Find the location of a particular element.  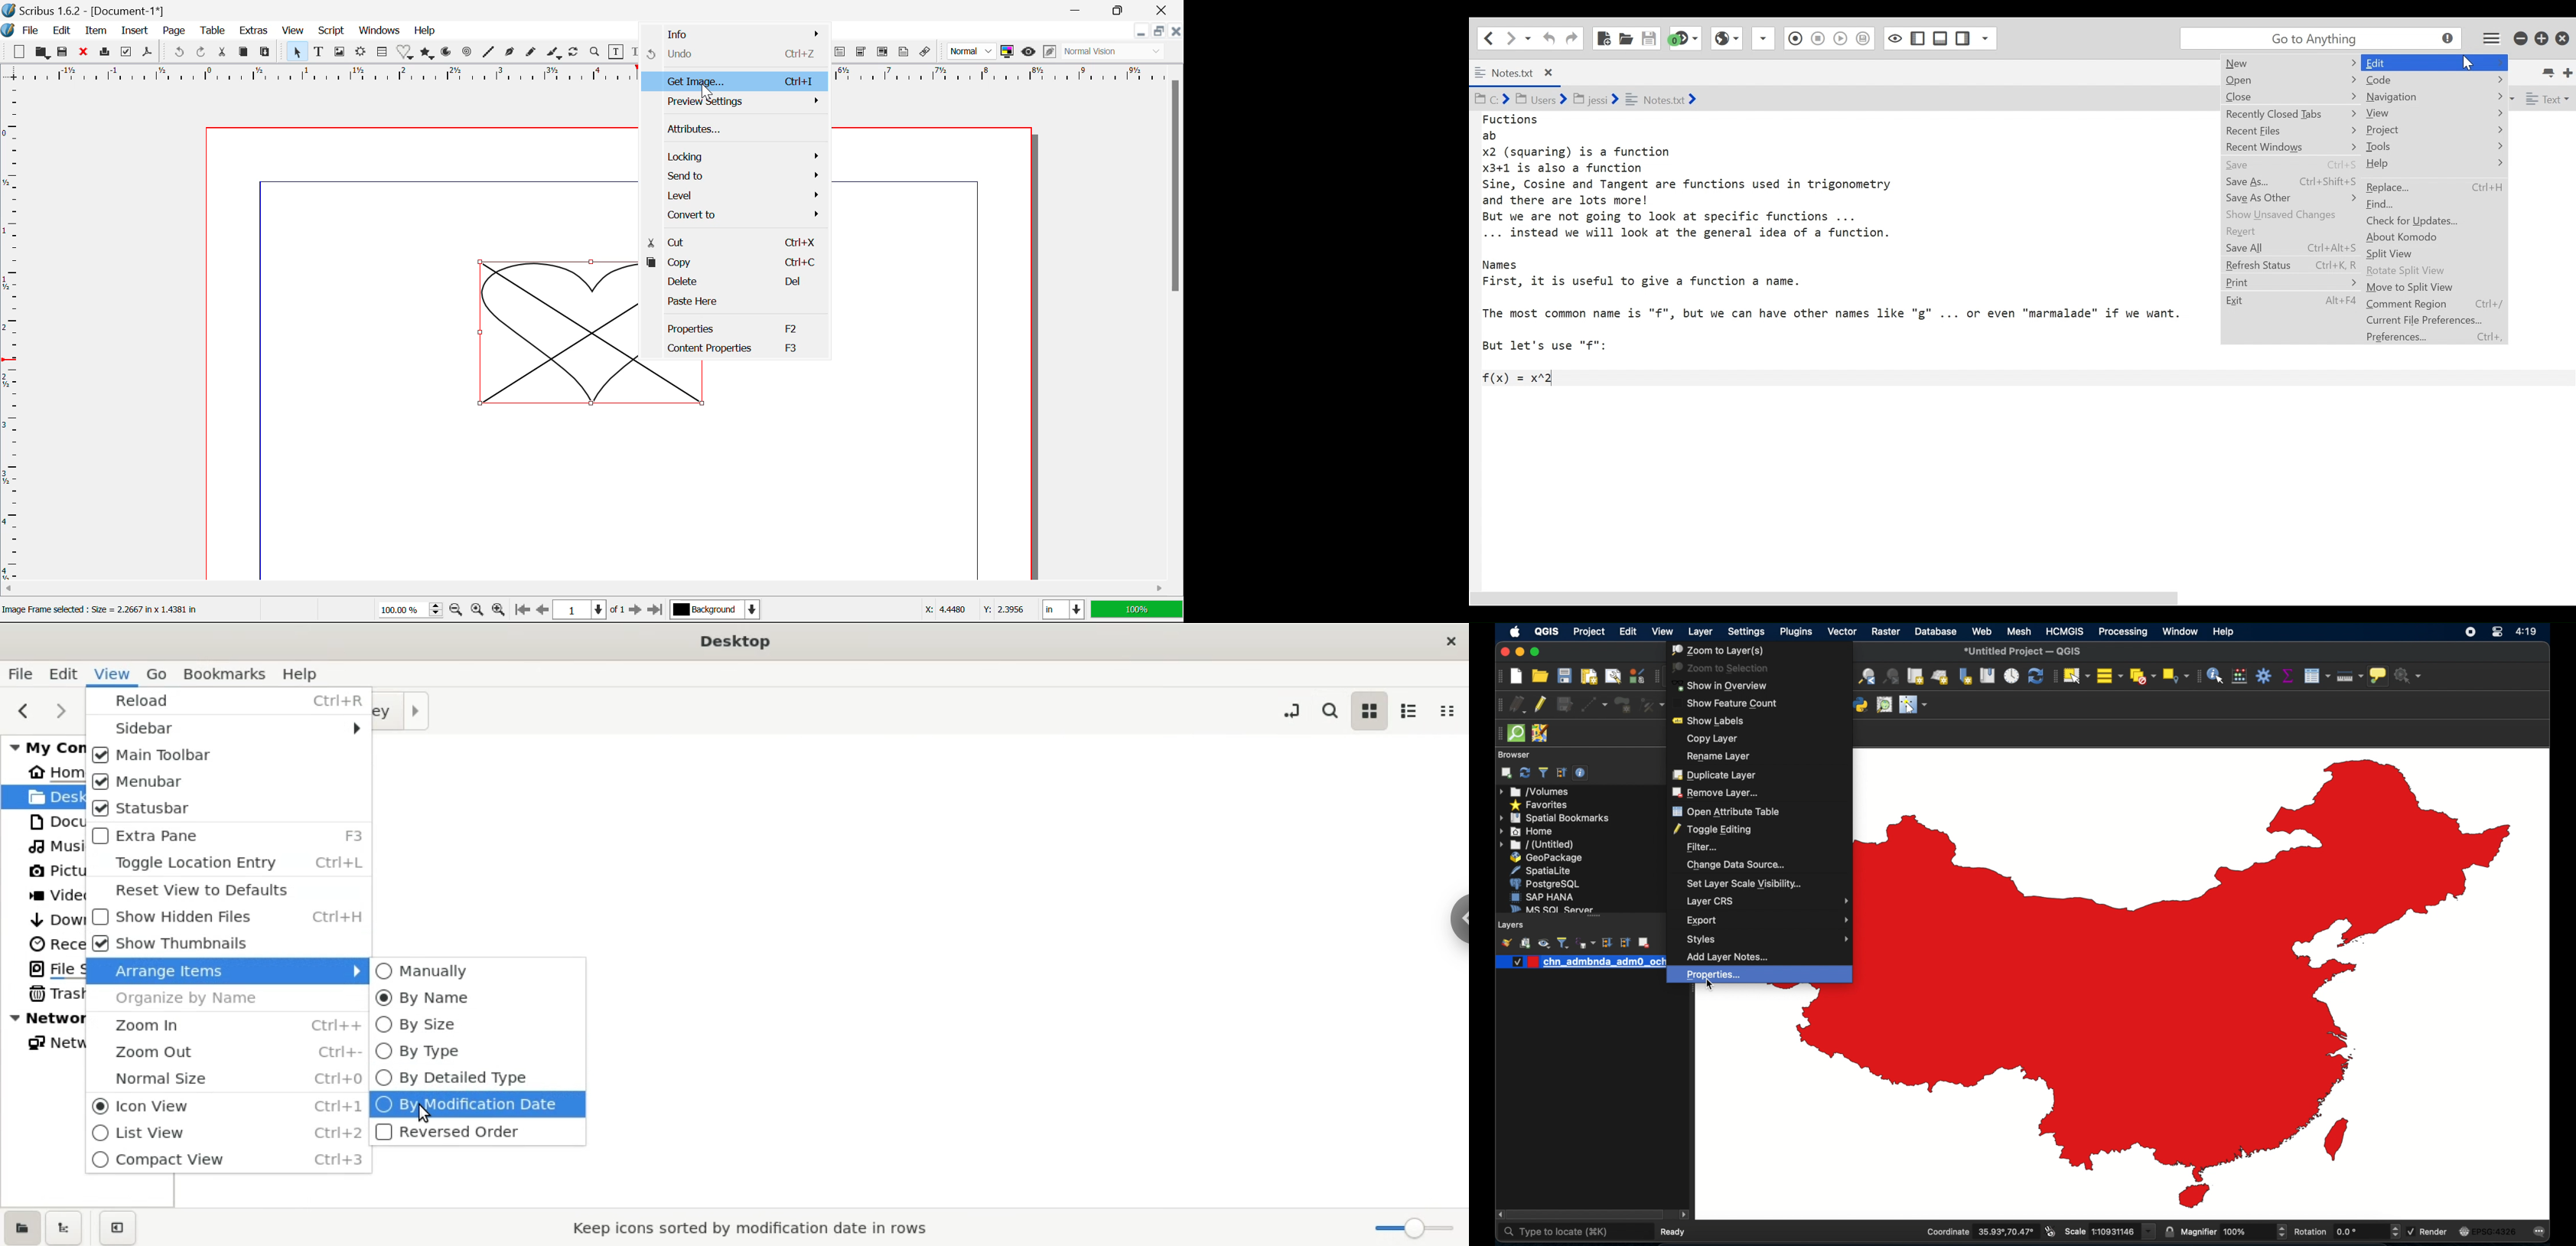

settings is located at coordinates (1747, 632).